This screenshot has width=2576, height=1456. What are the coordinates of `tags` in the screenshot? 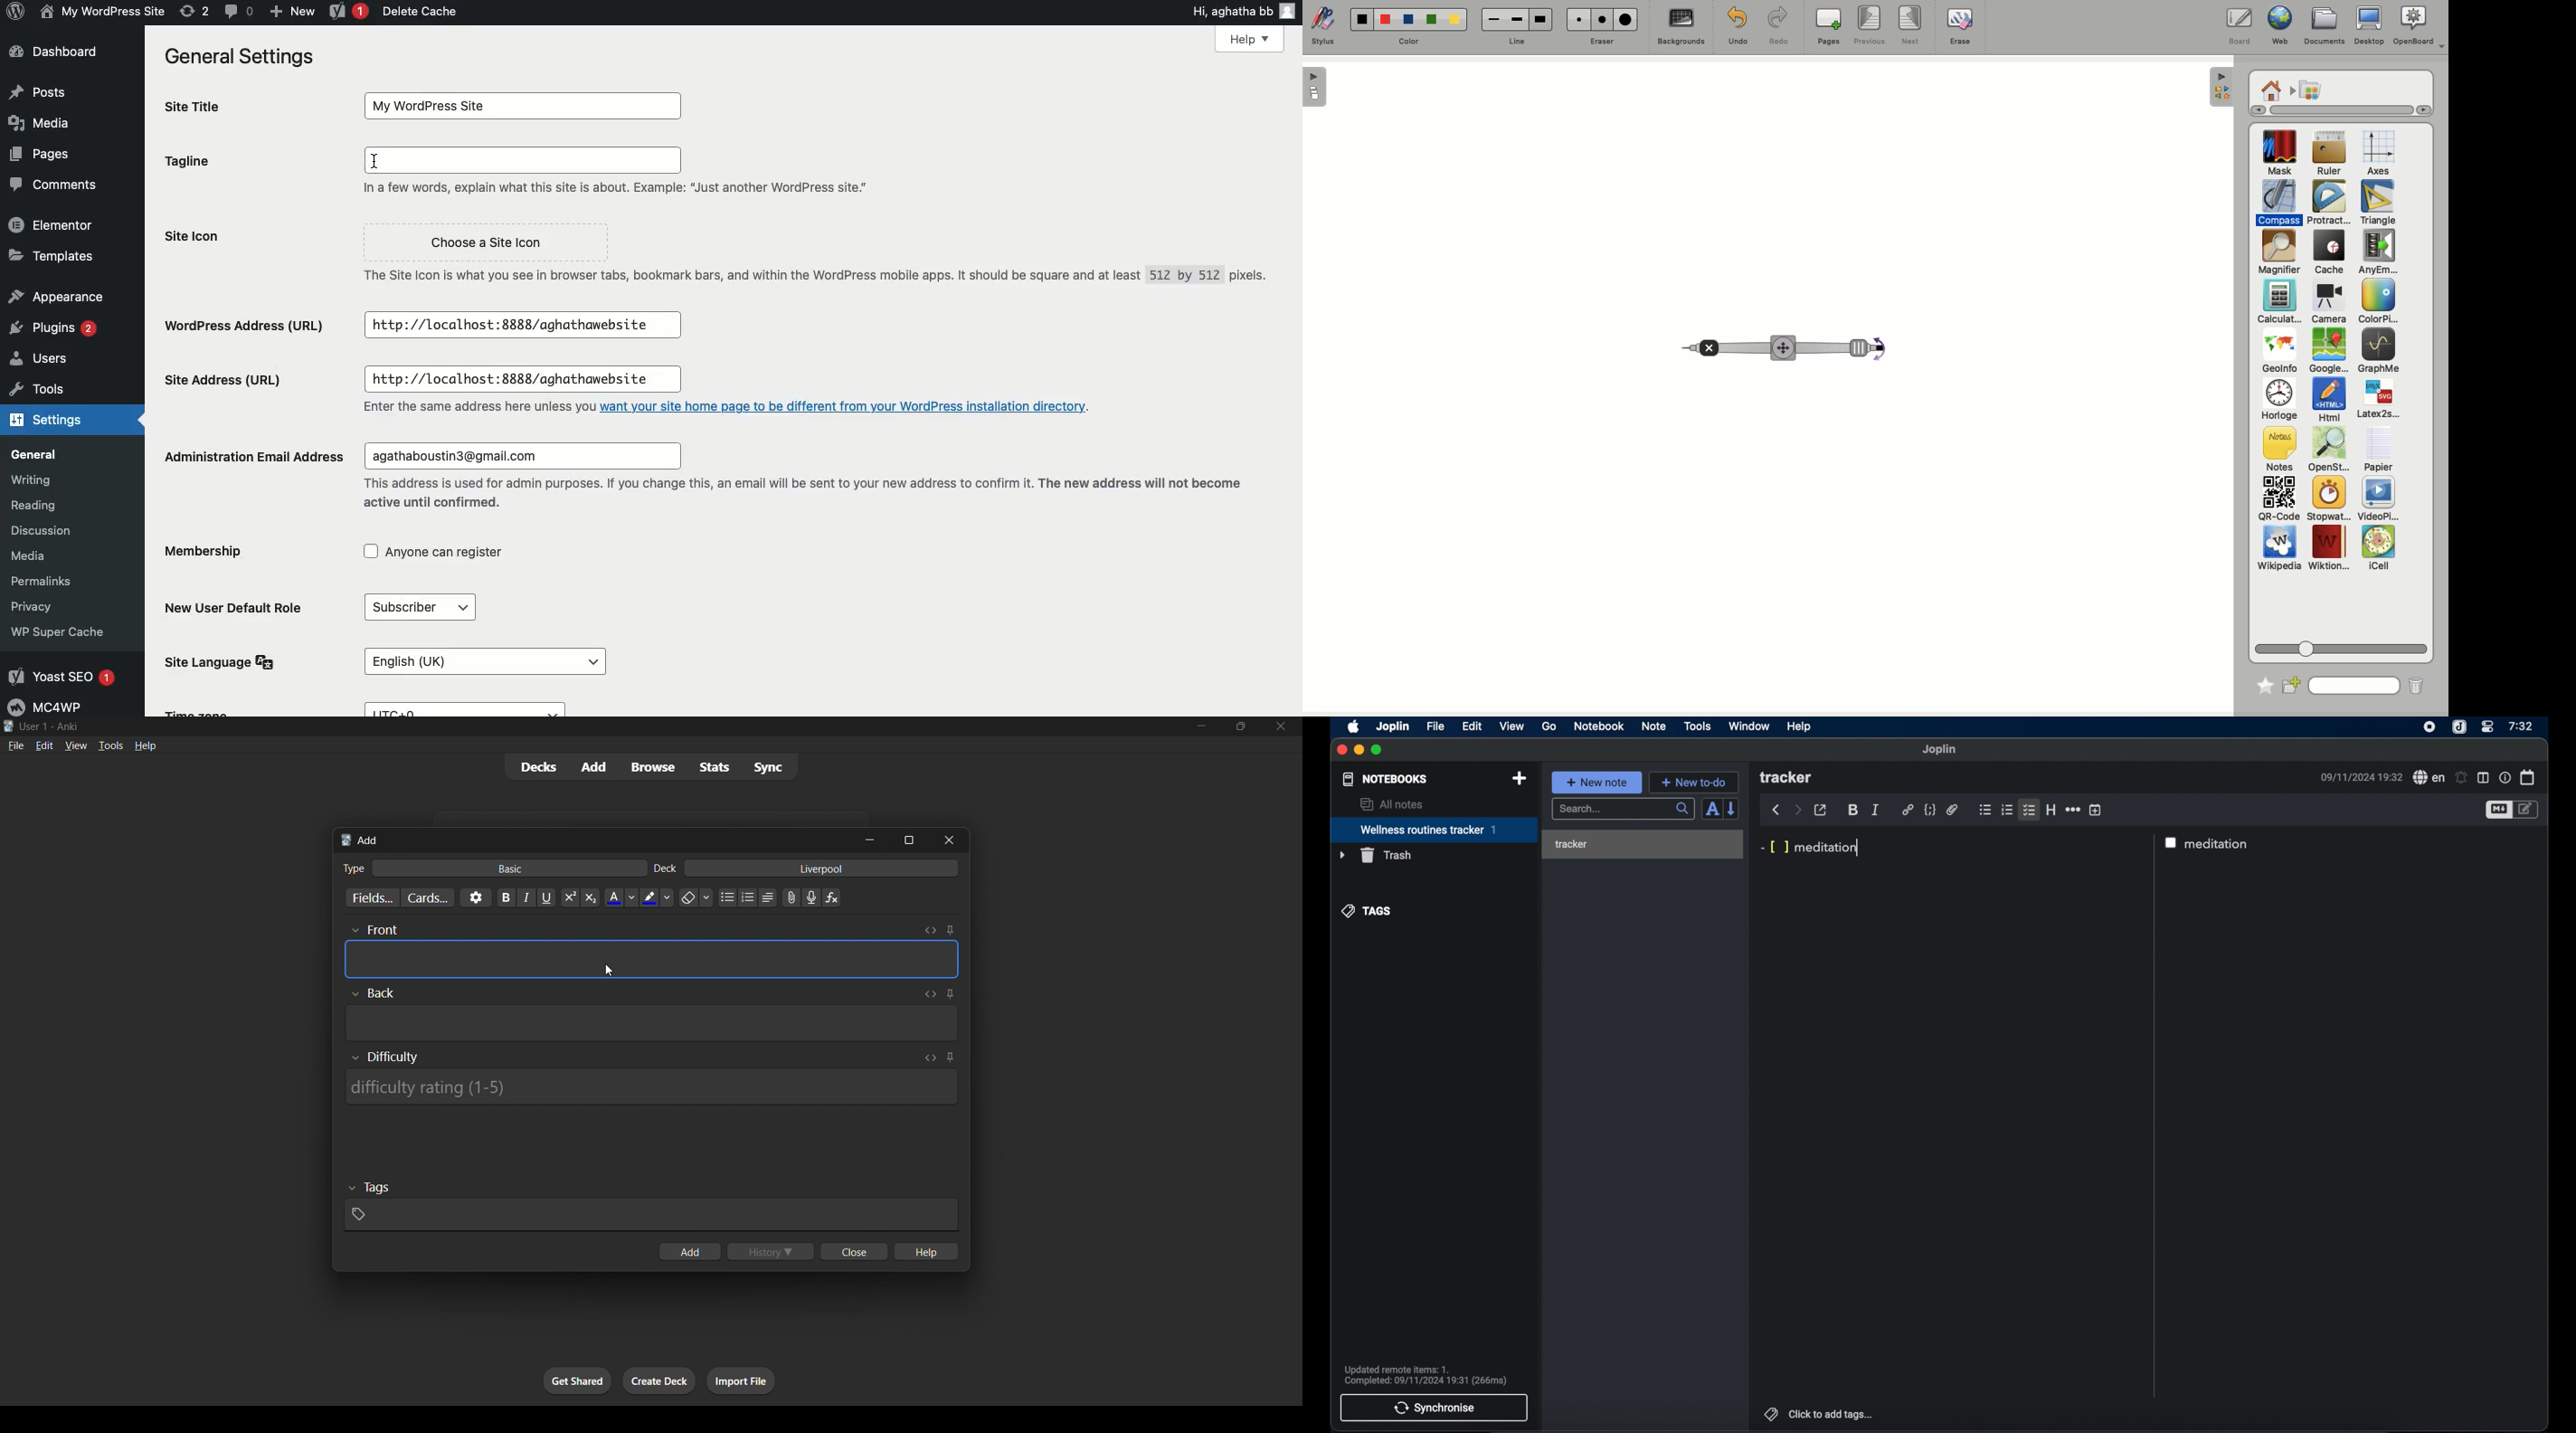 It's located at (1769, 1412).